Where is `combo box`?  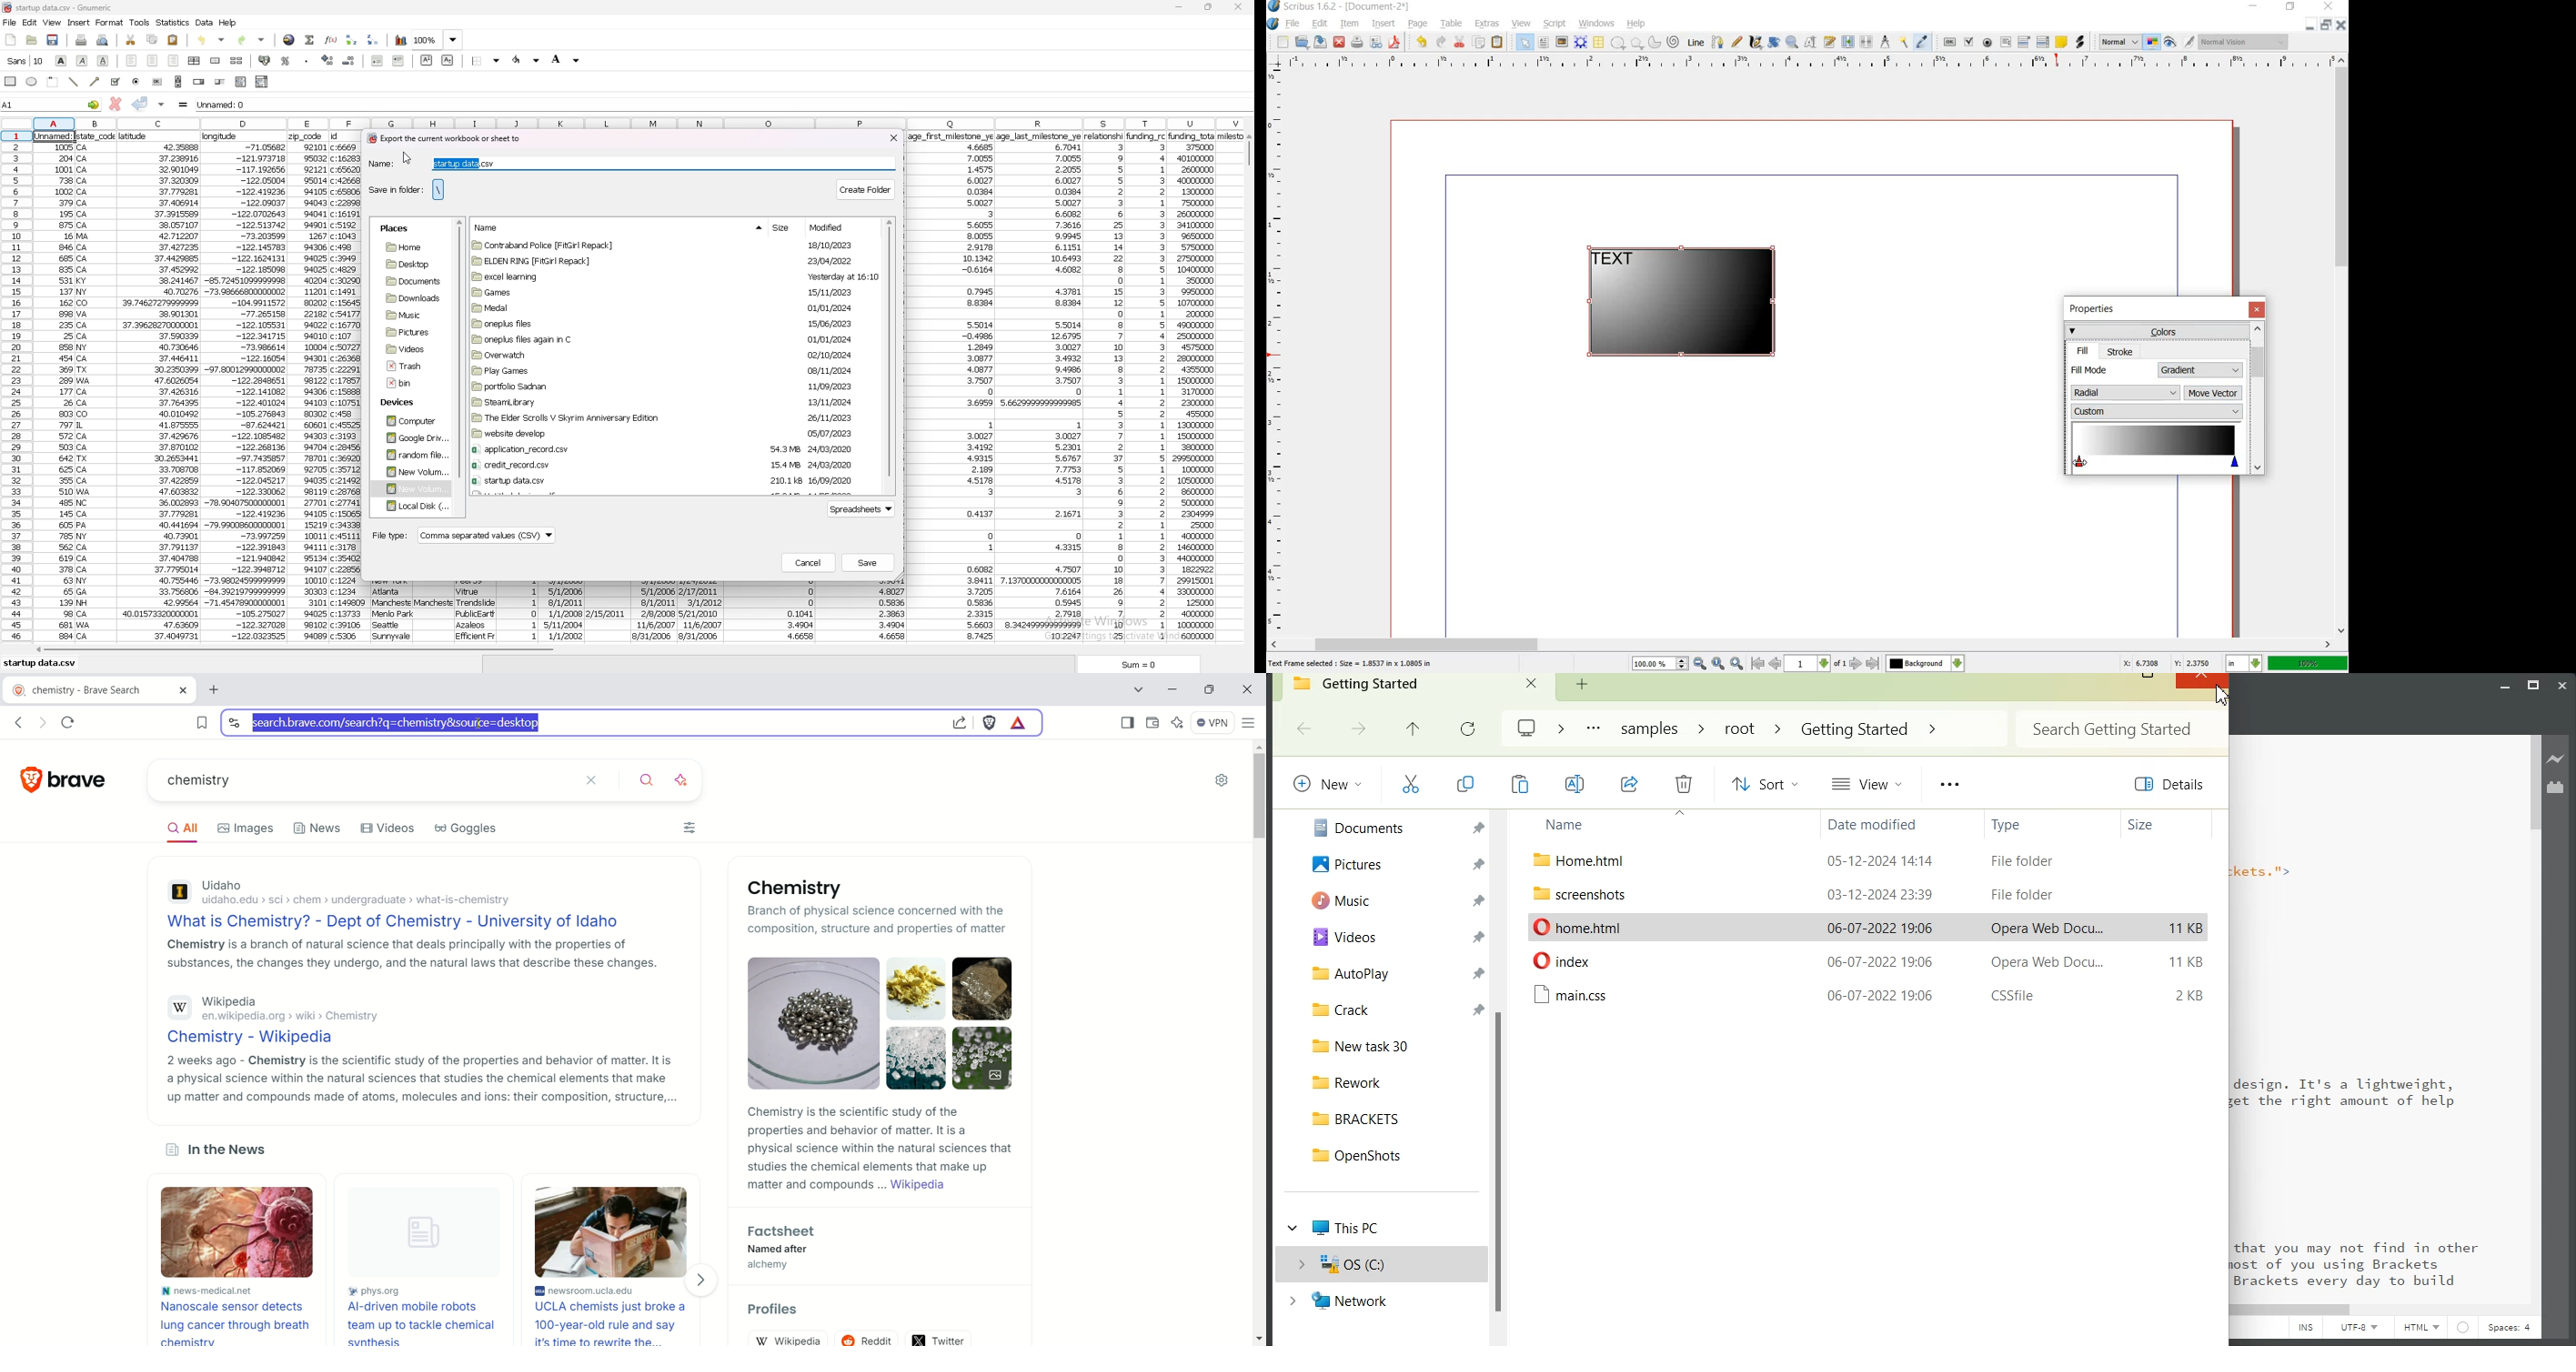 combo box is located at coordinates (263, 82).